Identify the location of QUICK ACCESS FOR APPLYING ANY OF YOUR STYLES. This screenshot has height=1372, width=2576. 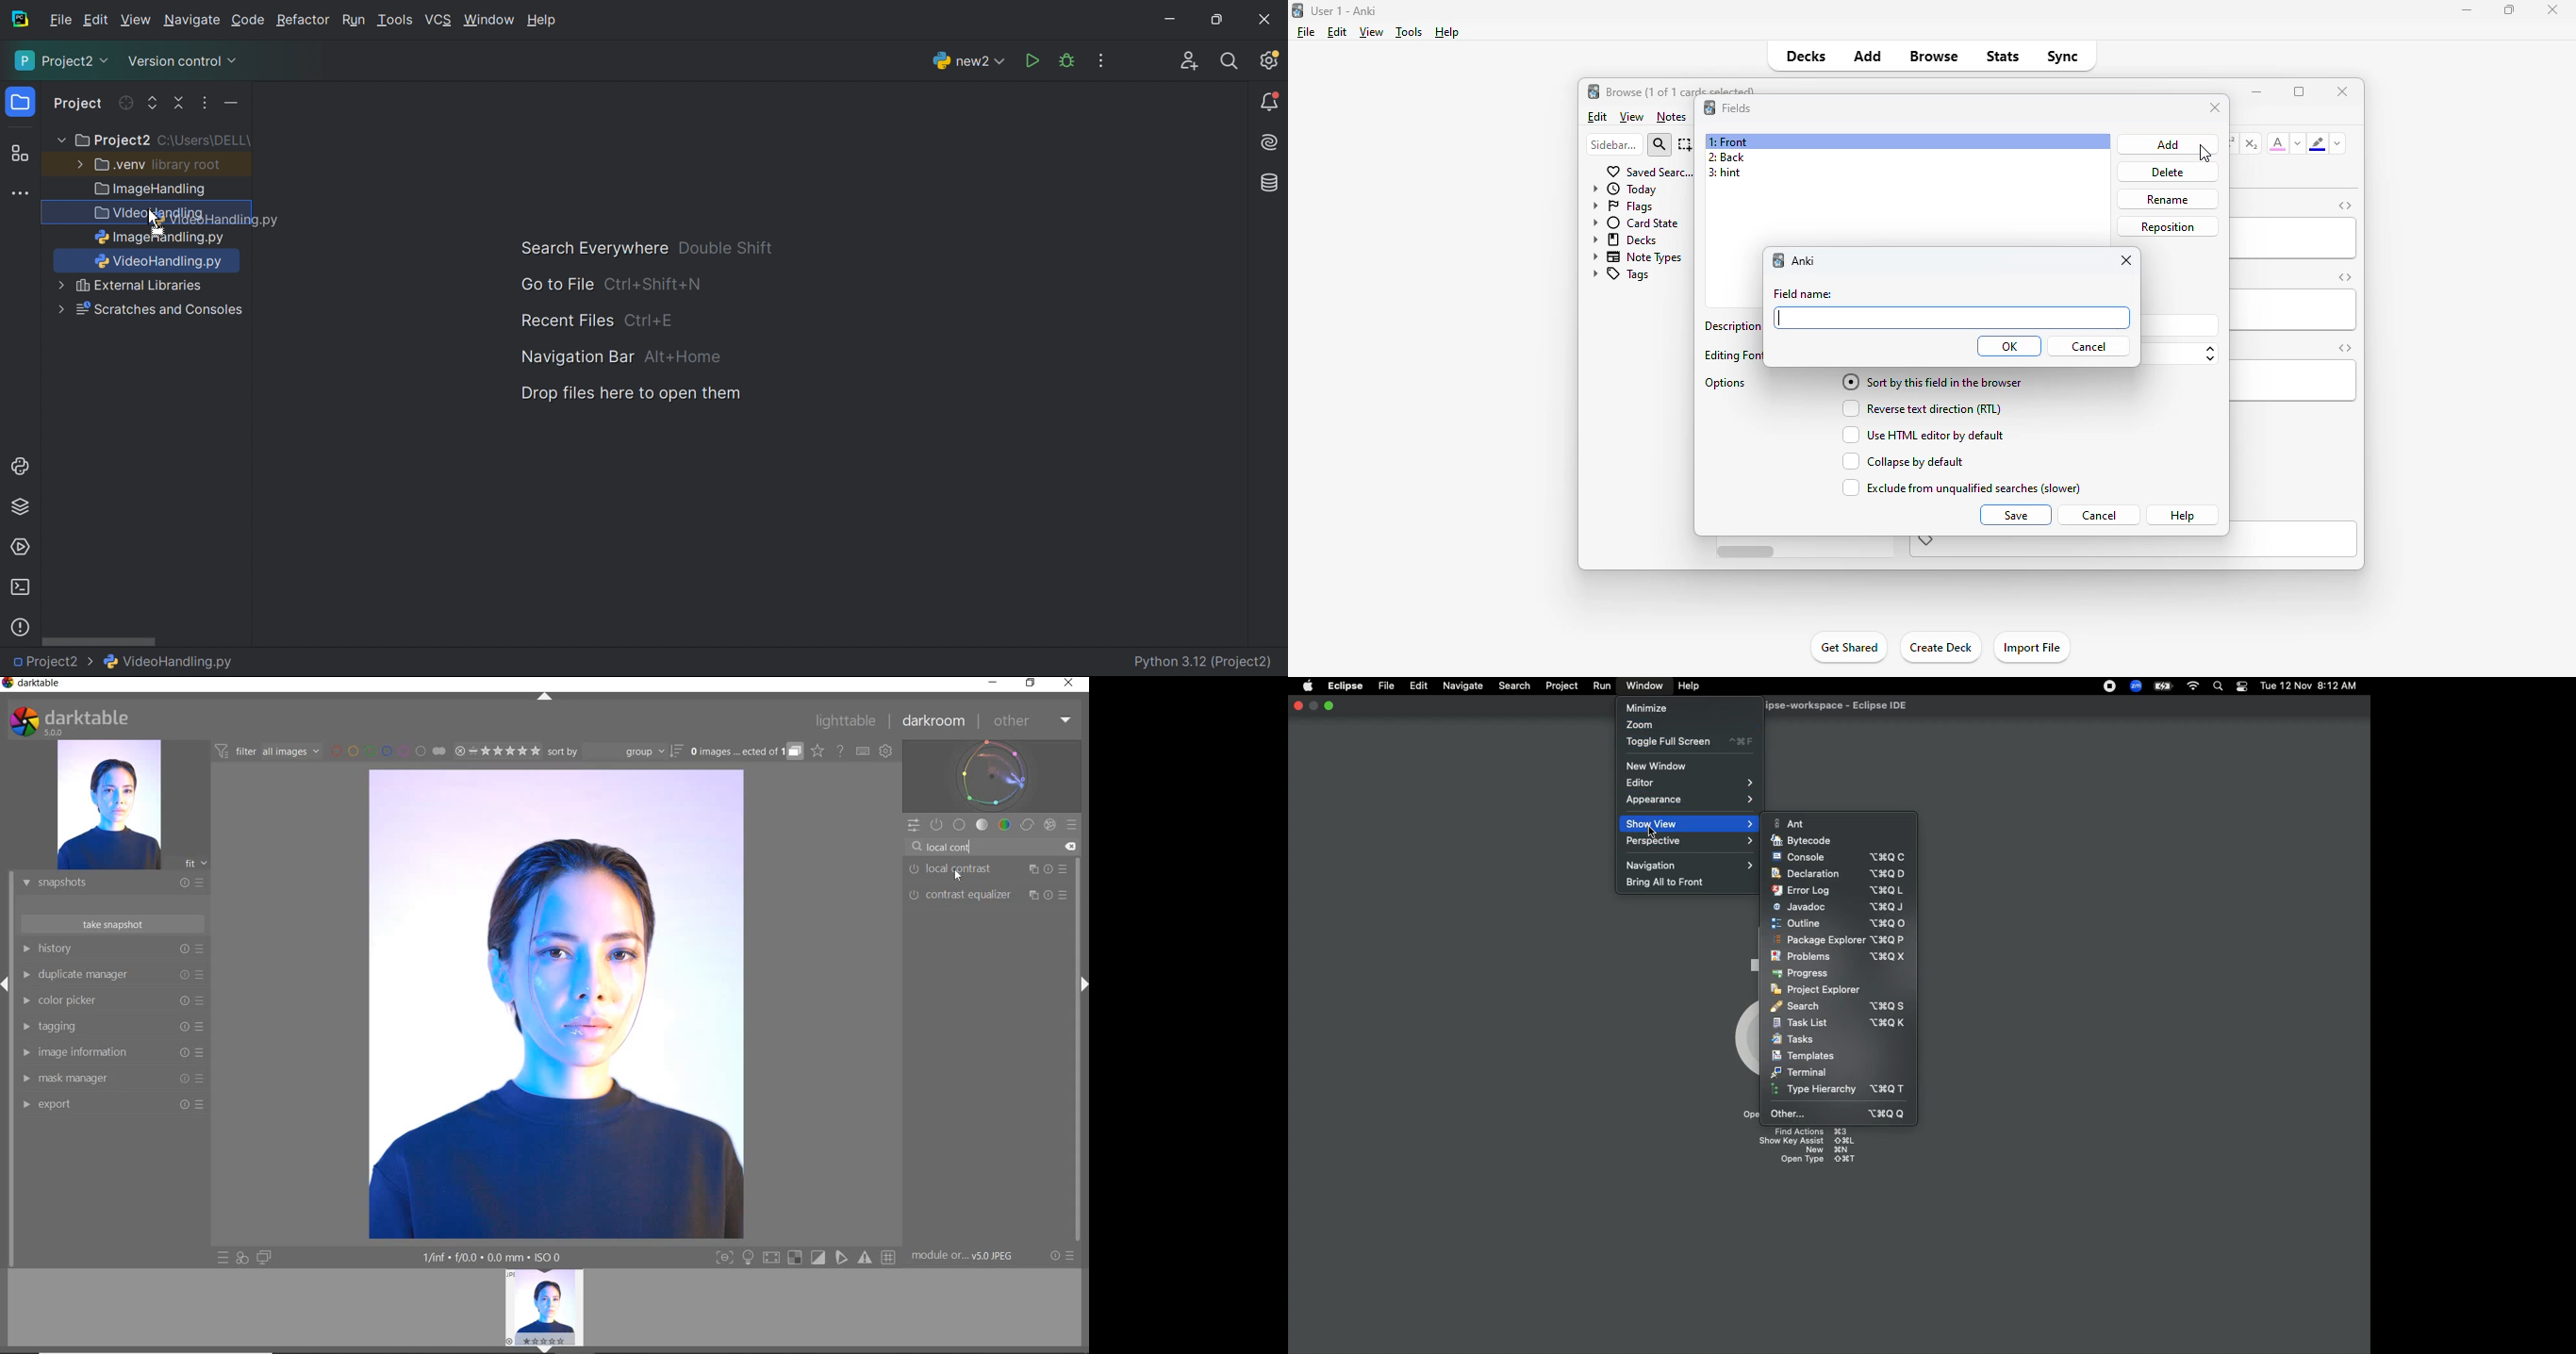
(241, 1257).